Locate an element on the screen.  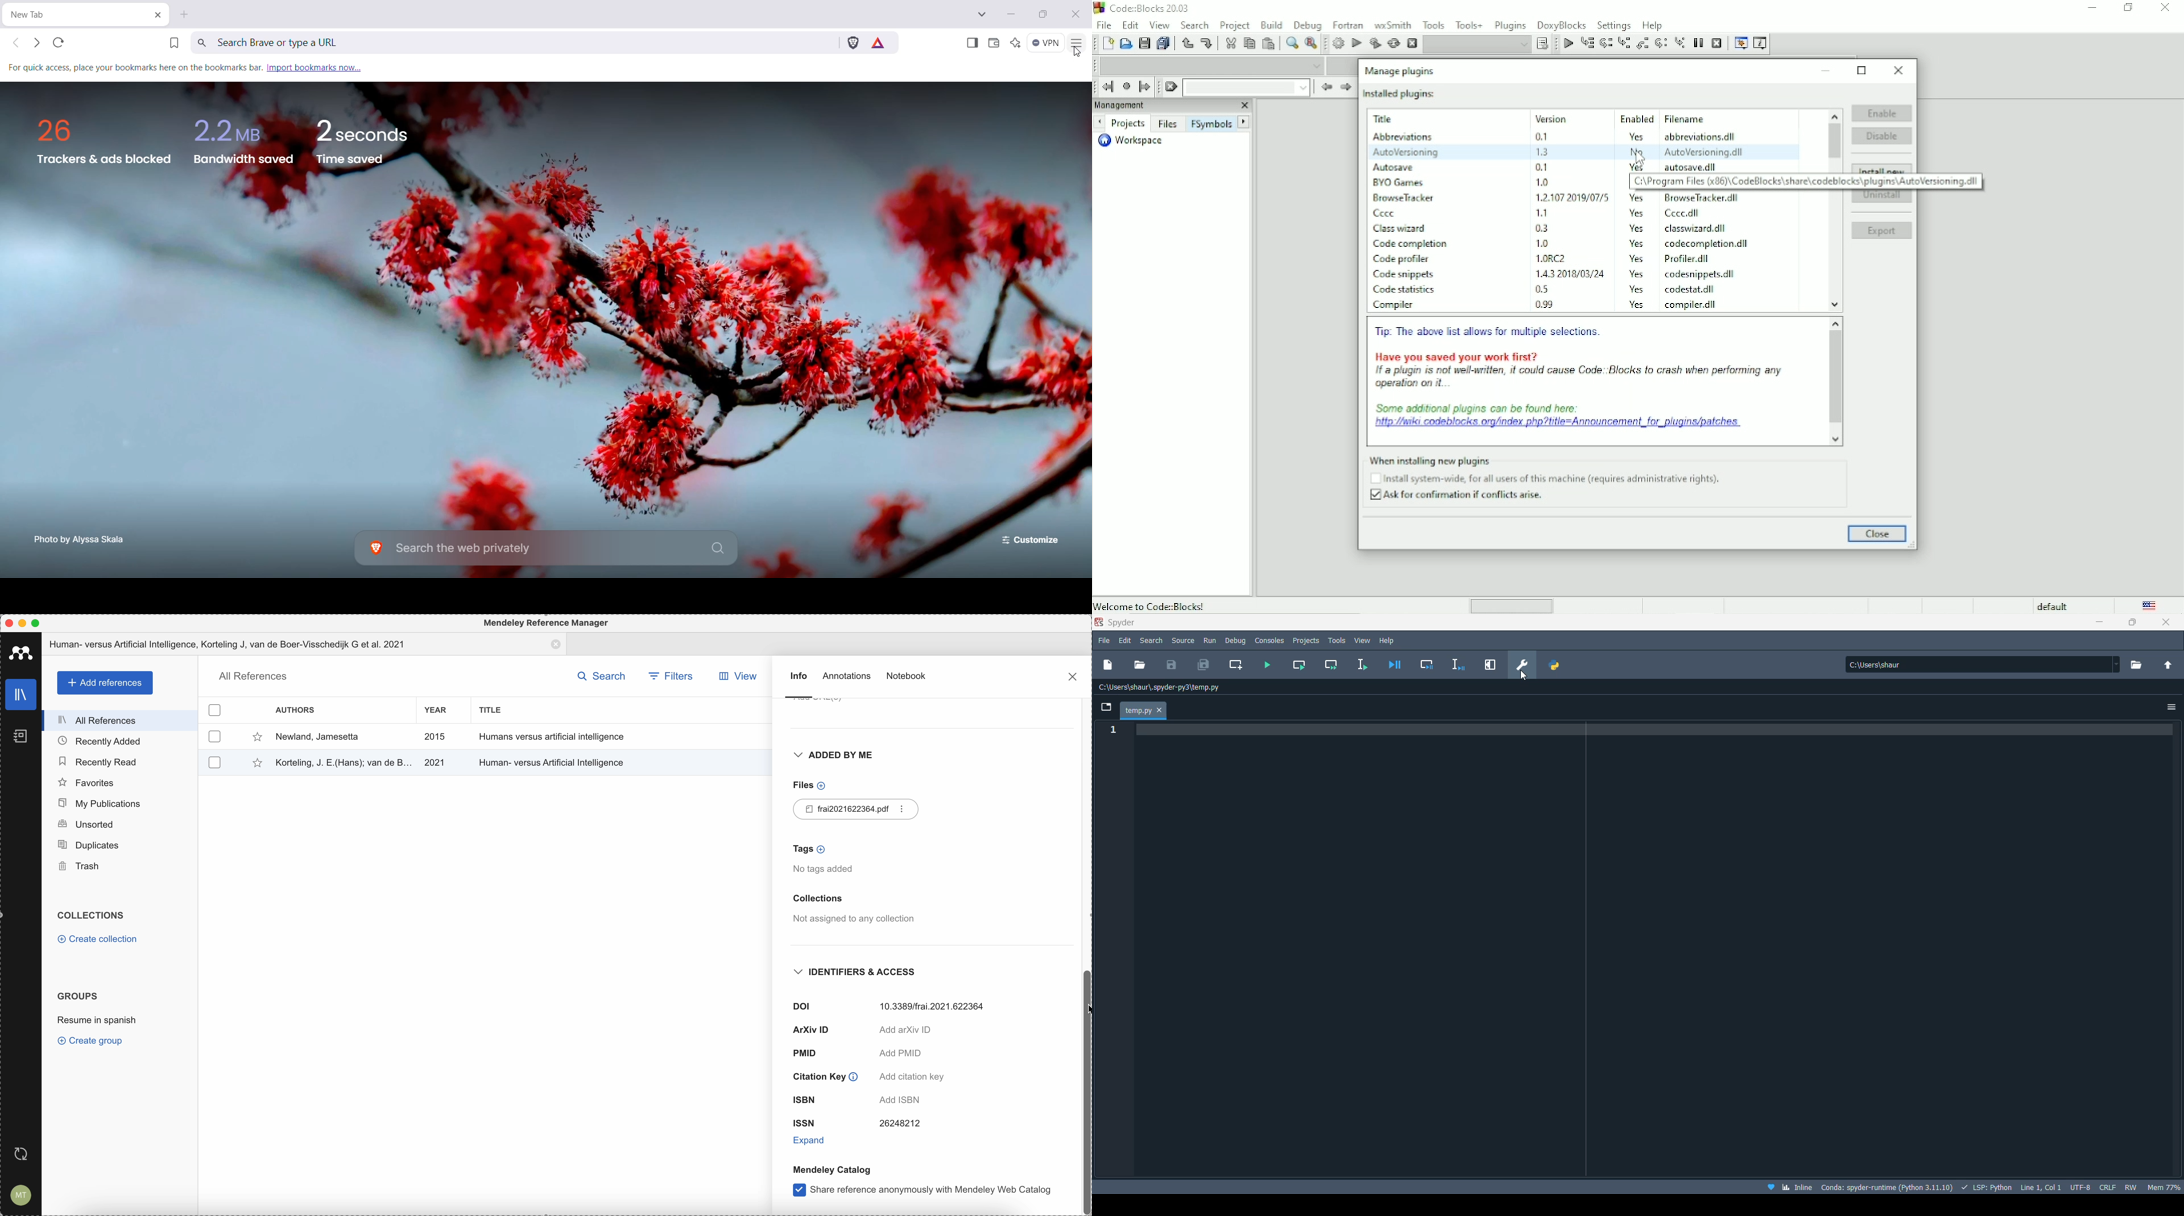
Yes is located at coordinates (1637, 228).